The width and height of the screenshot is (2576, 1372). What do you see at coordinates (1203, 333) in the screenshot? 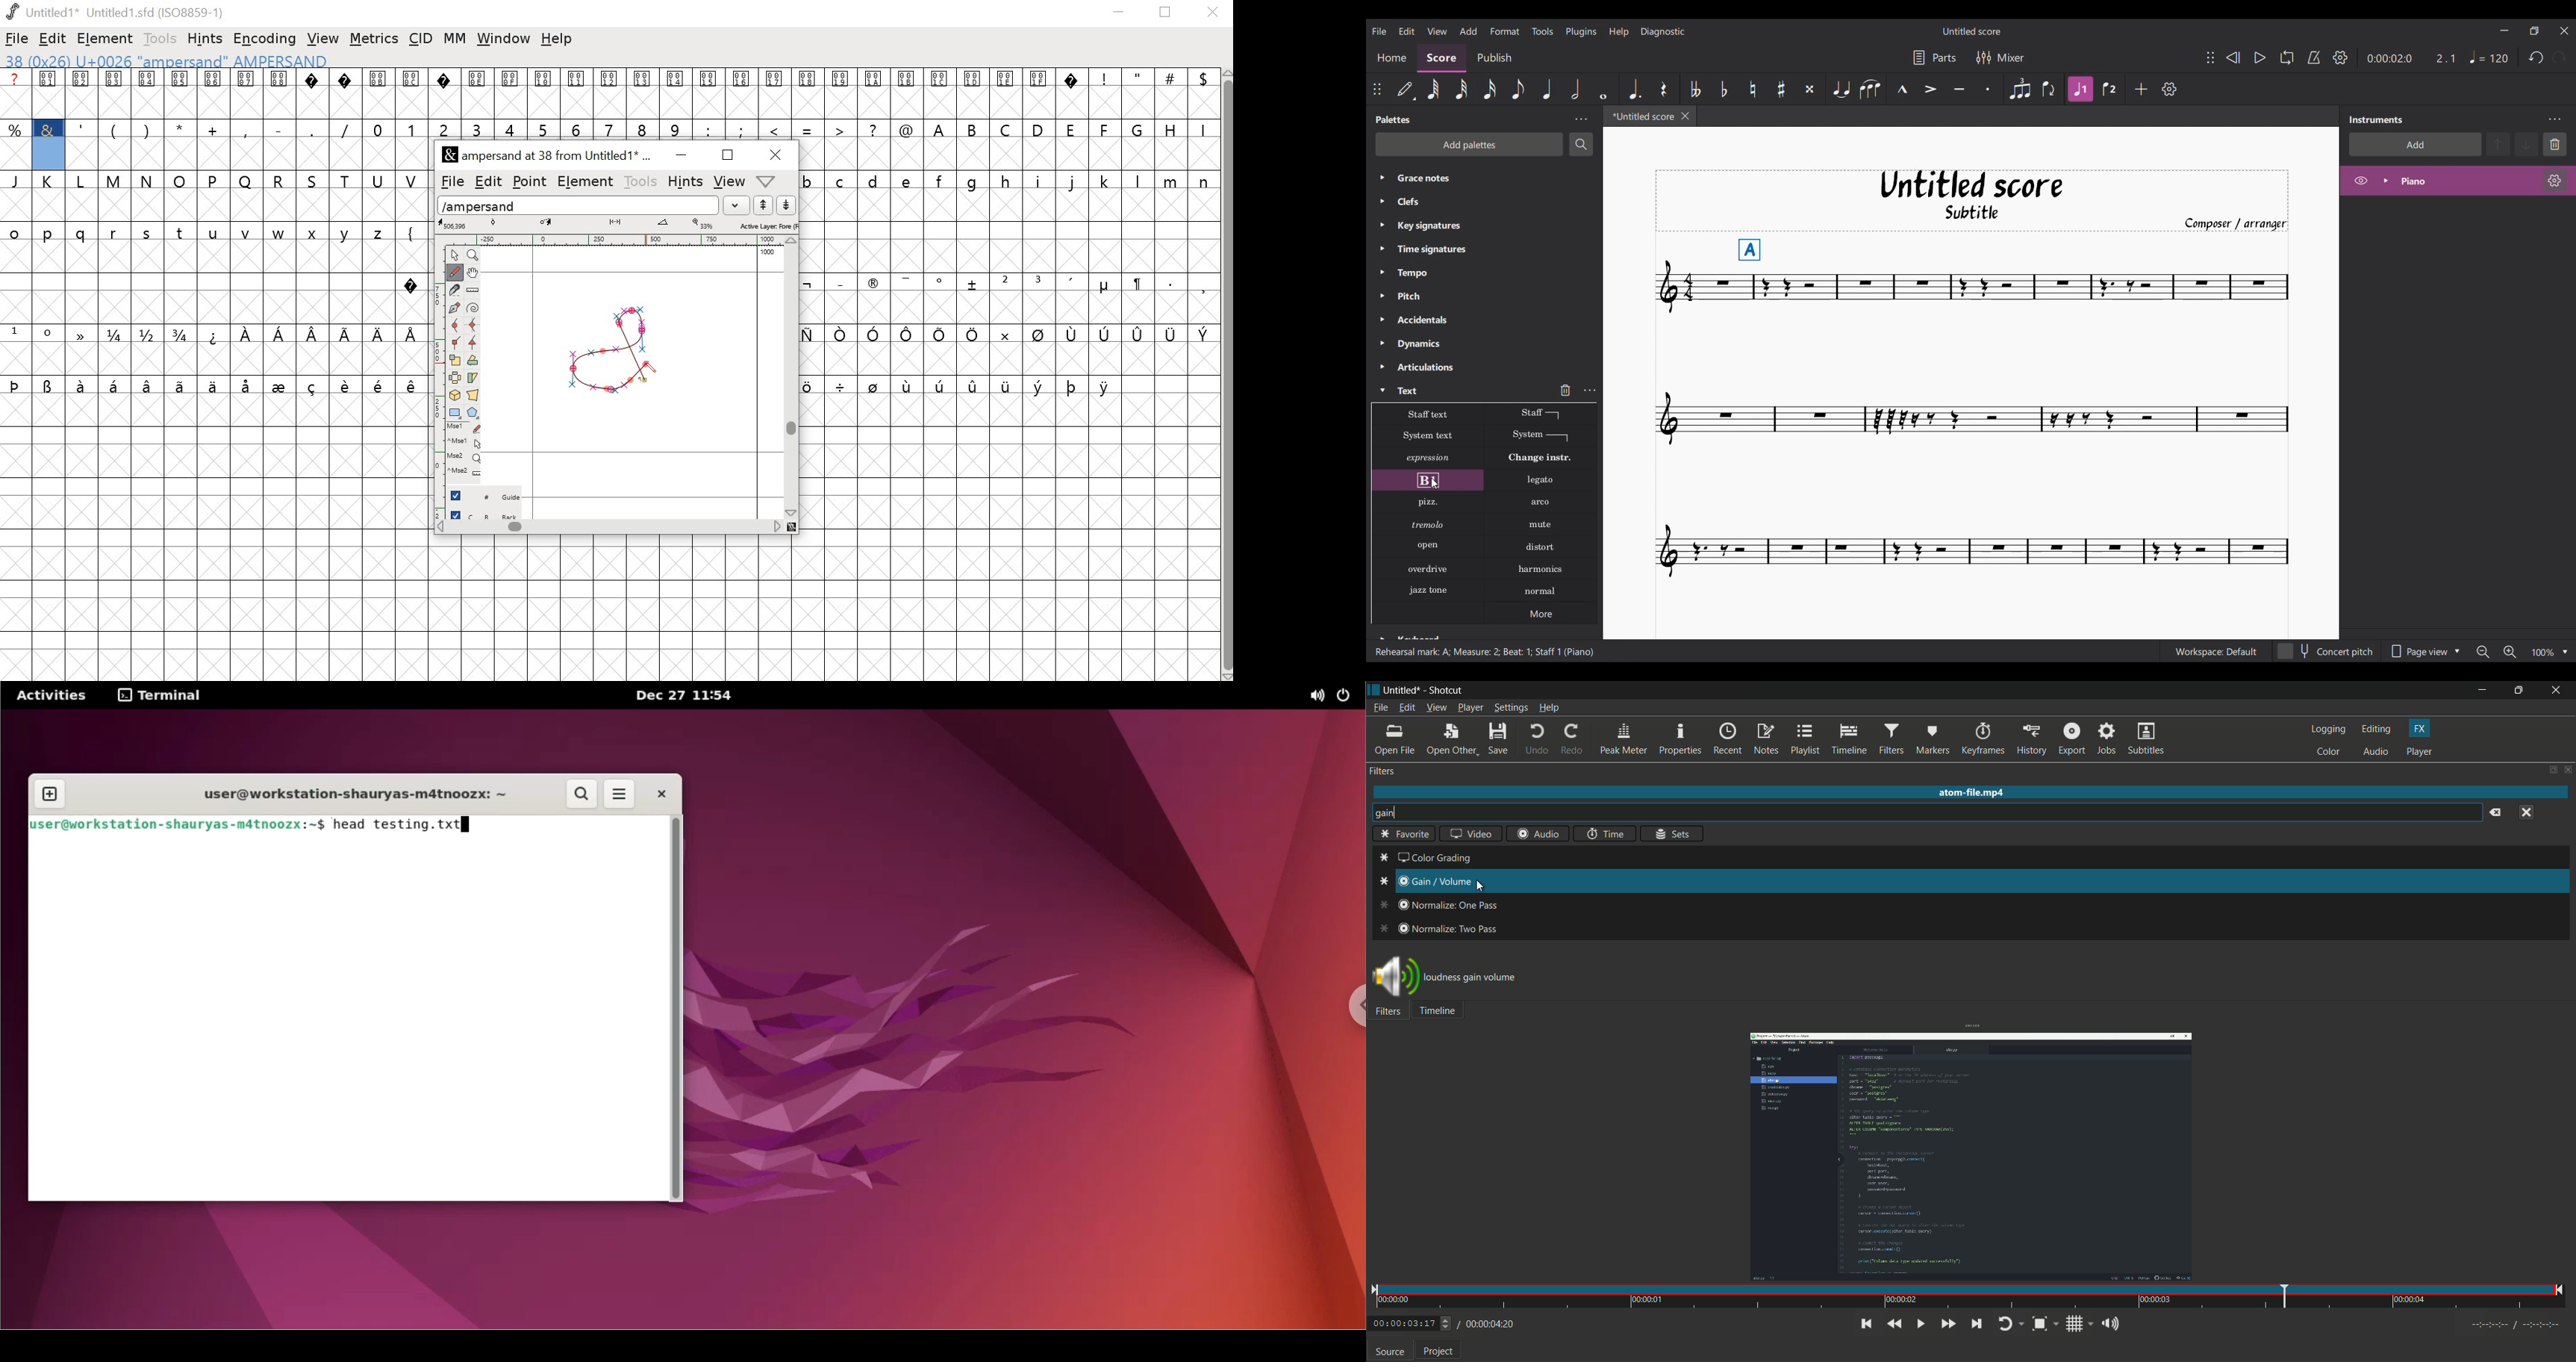
I see `symbol` at bounding box center [1203, 333].